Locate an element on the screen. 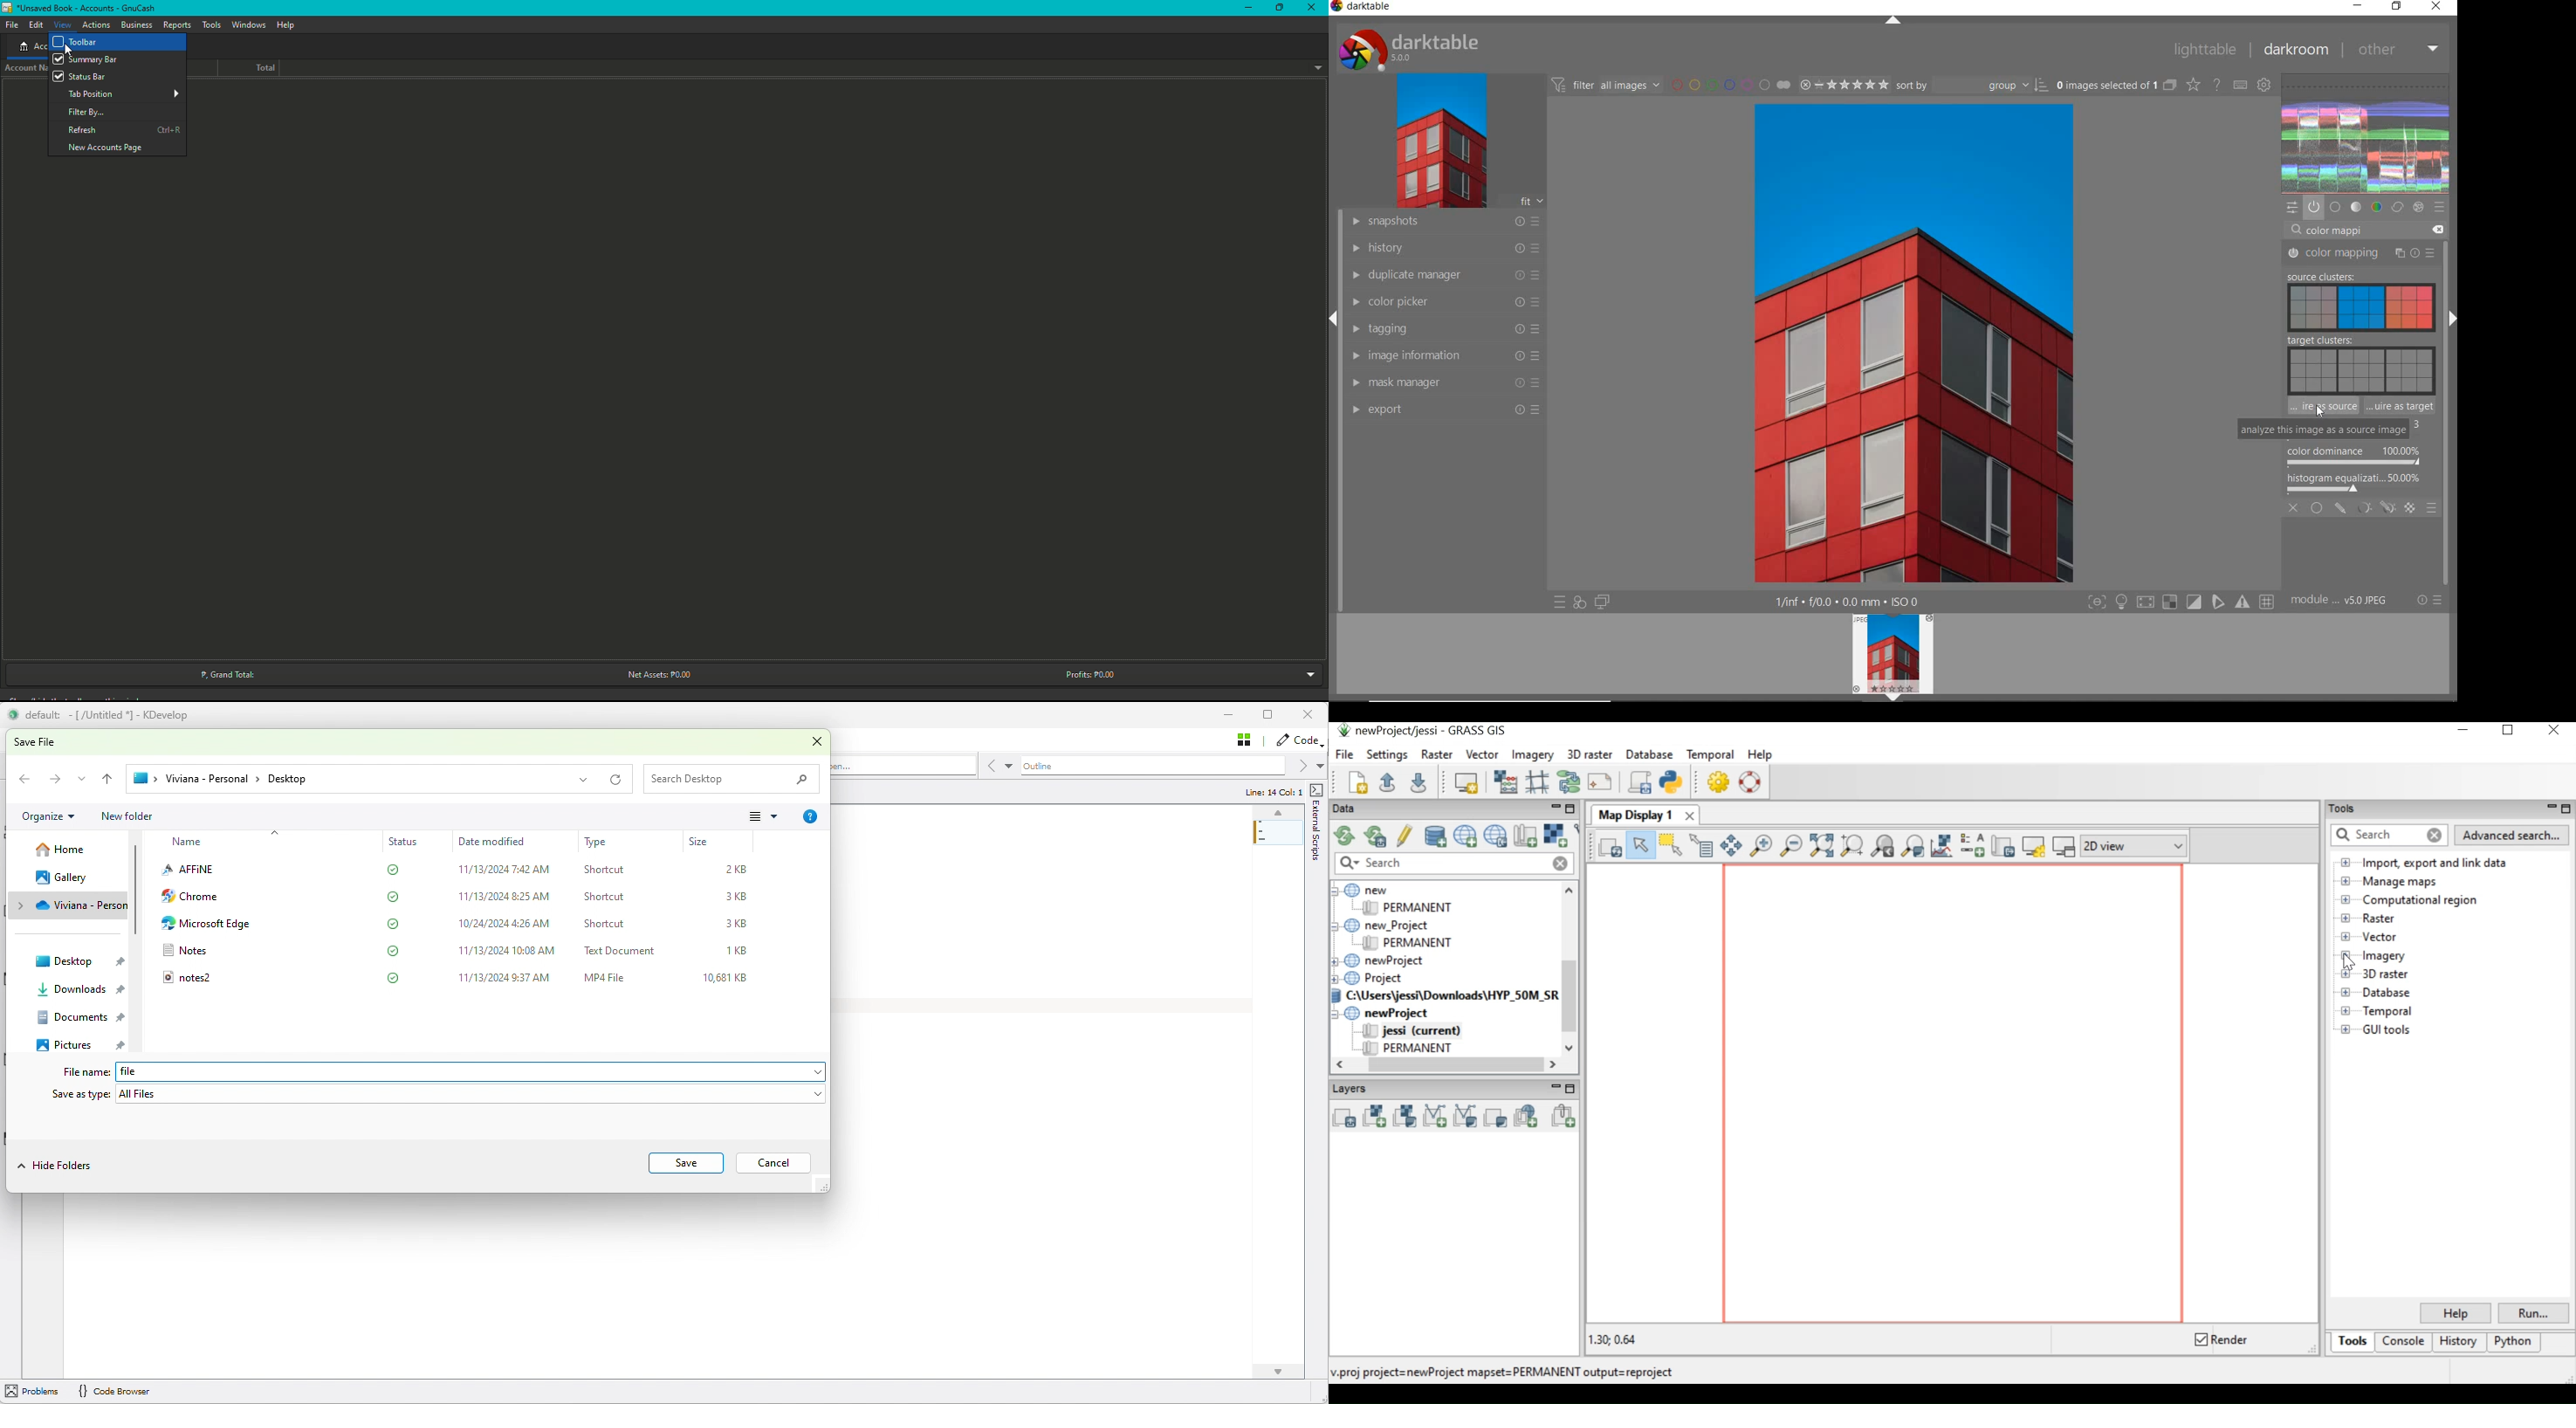 The height and width of the screenshot is (1428, 2576). COLOR MAPPING is located at coordinates (2363, 254).